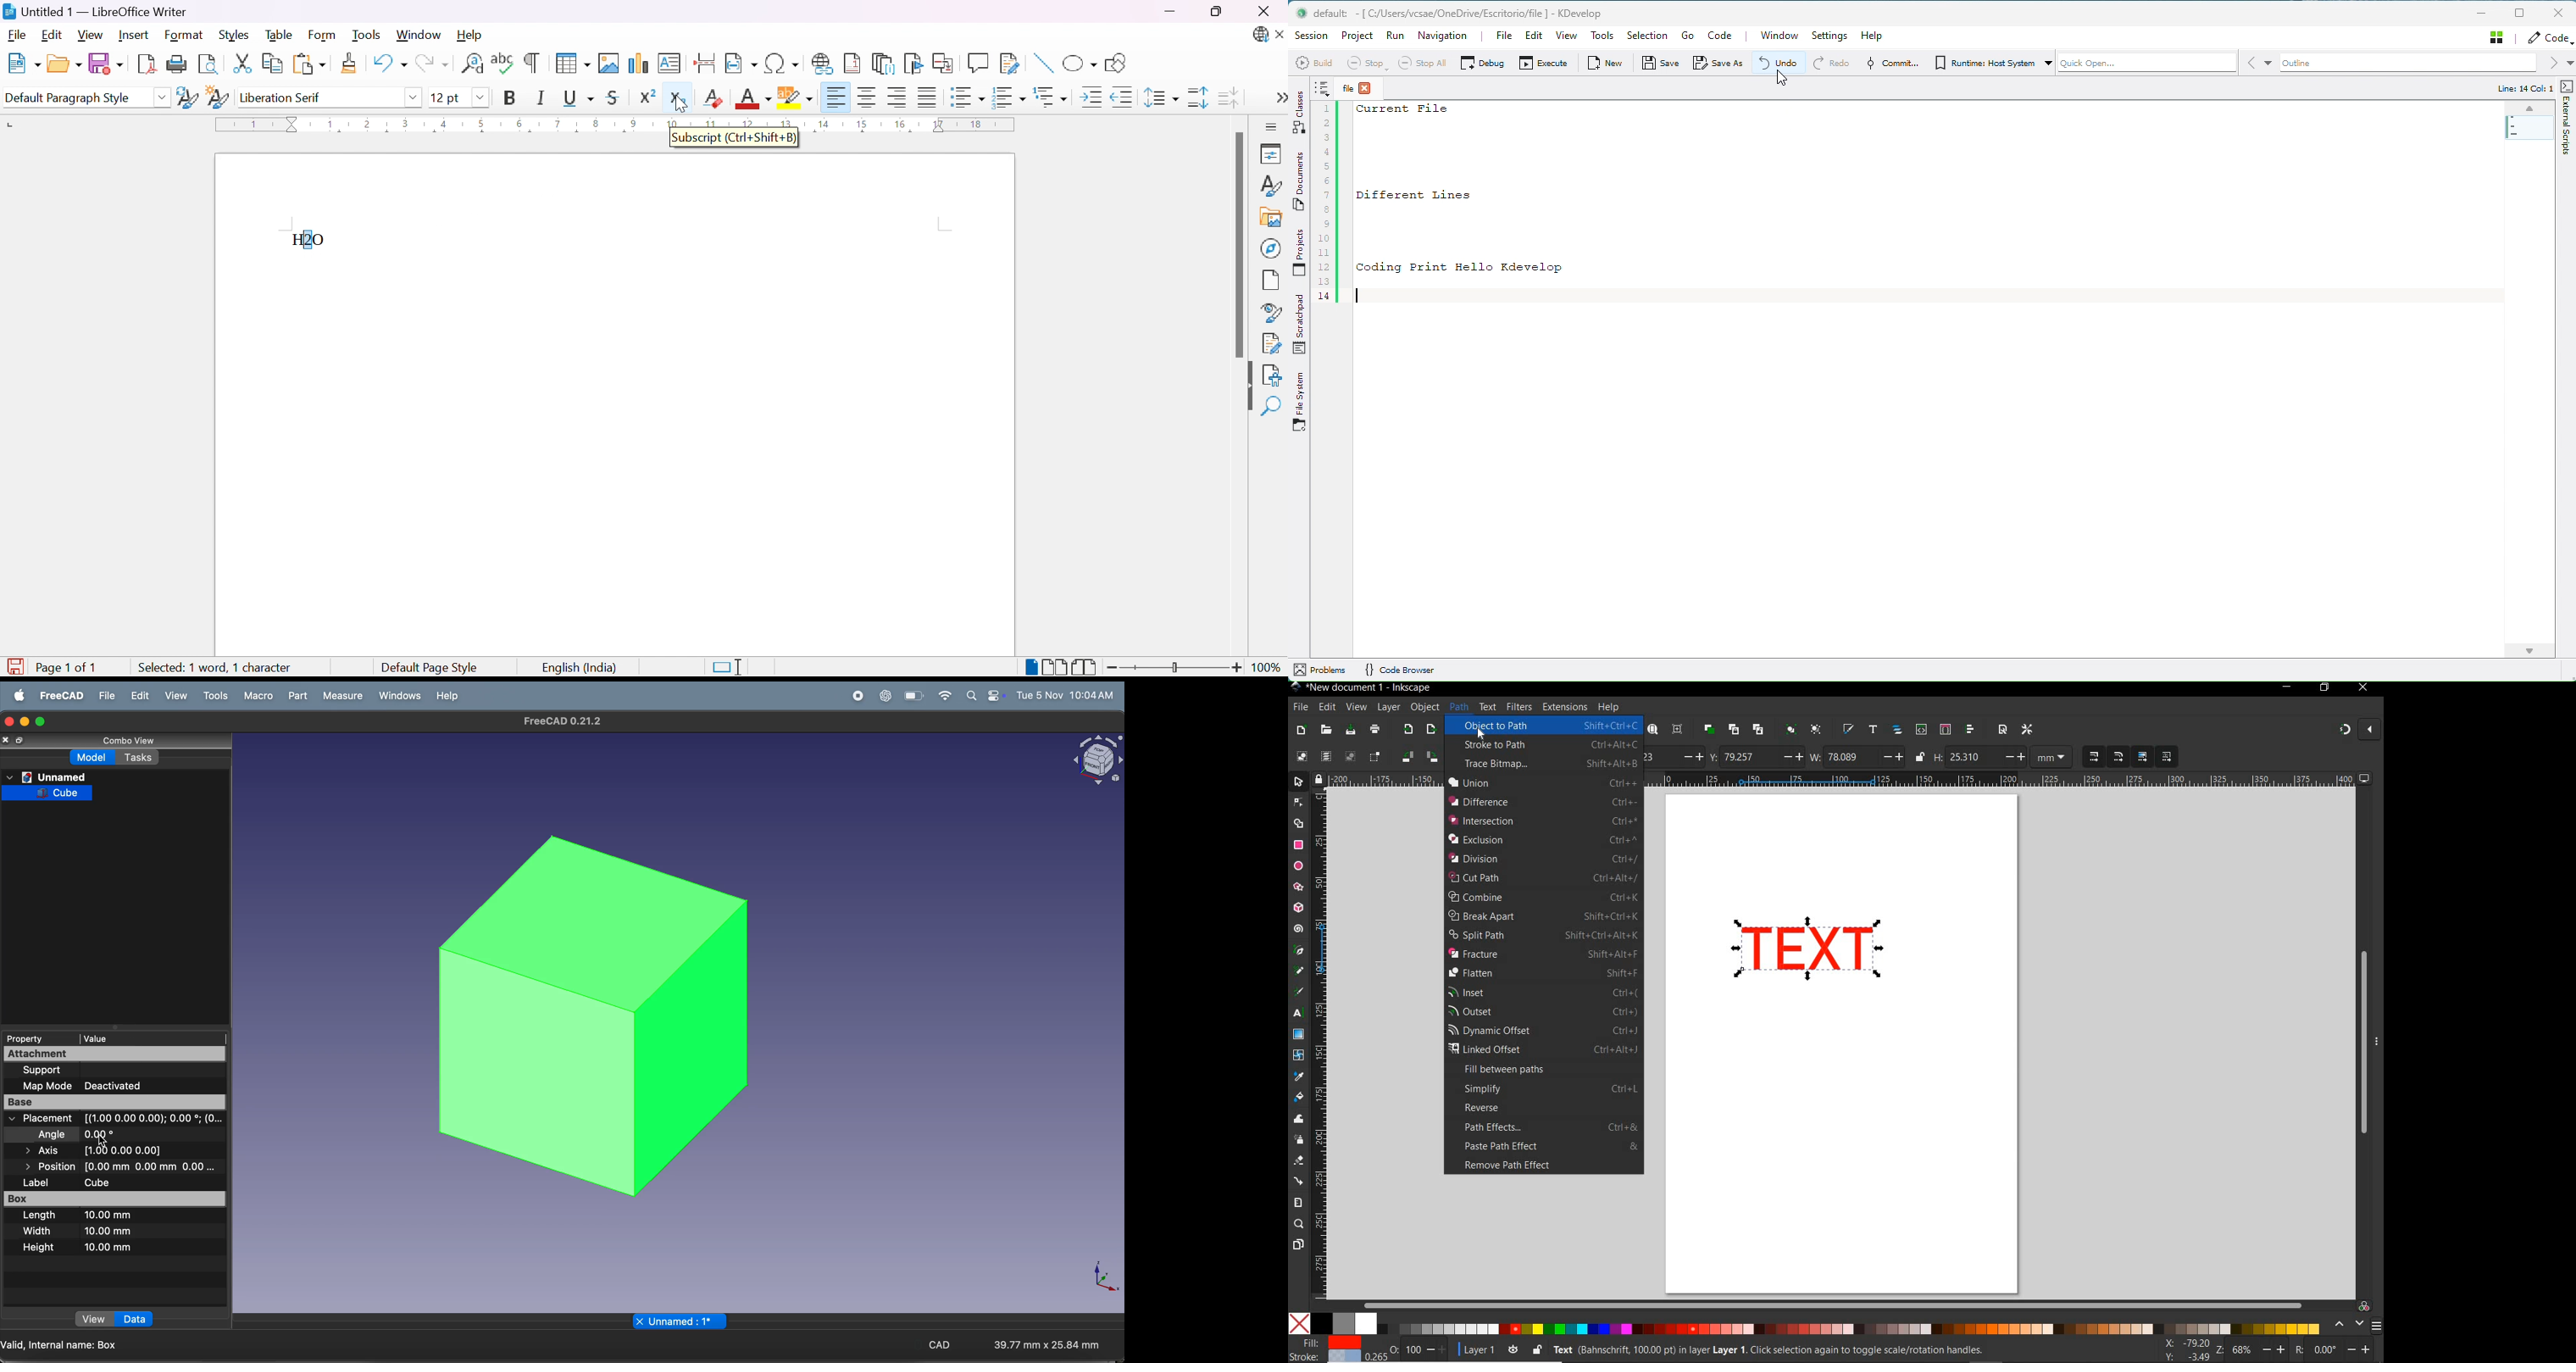 Image resolution: width=2576 pixels, height=1372 pixels. What do you see at coordinates (481, 98) in the screenshot?
I see `Drop down` at bounding box center [481, 98].